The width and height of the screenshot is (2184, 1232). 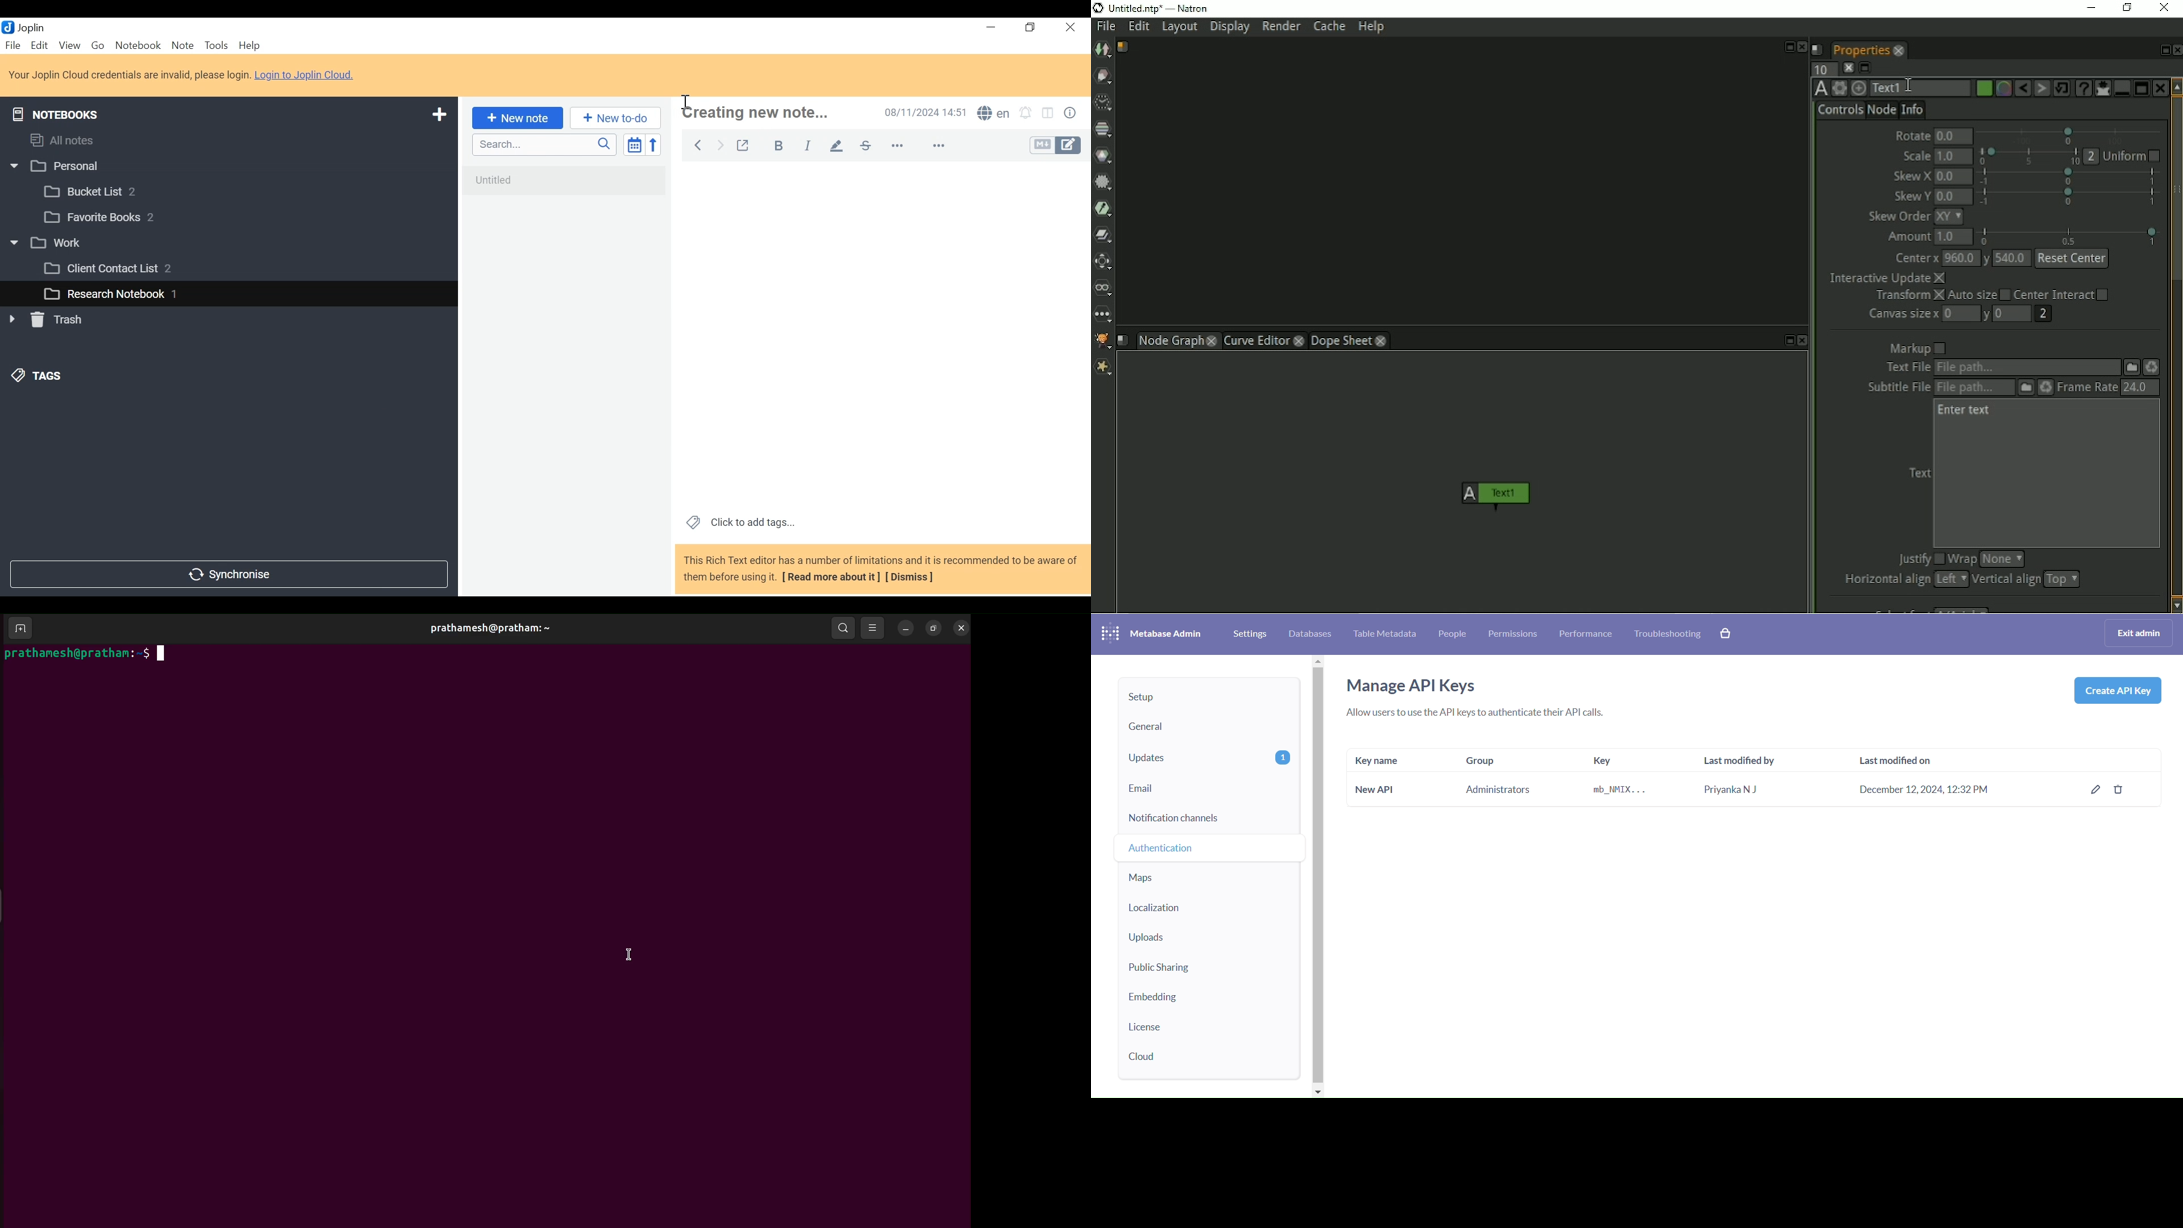 I want to click on Bold, so click(x=774, y=144).